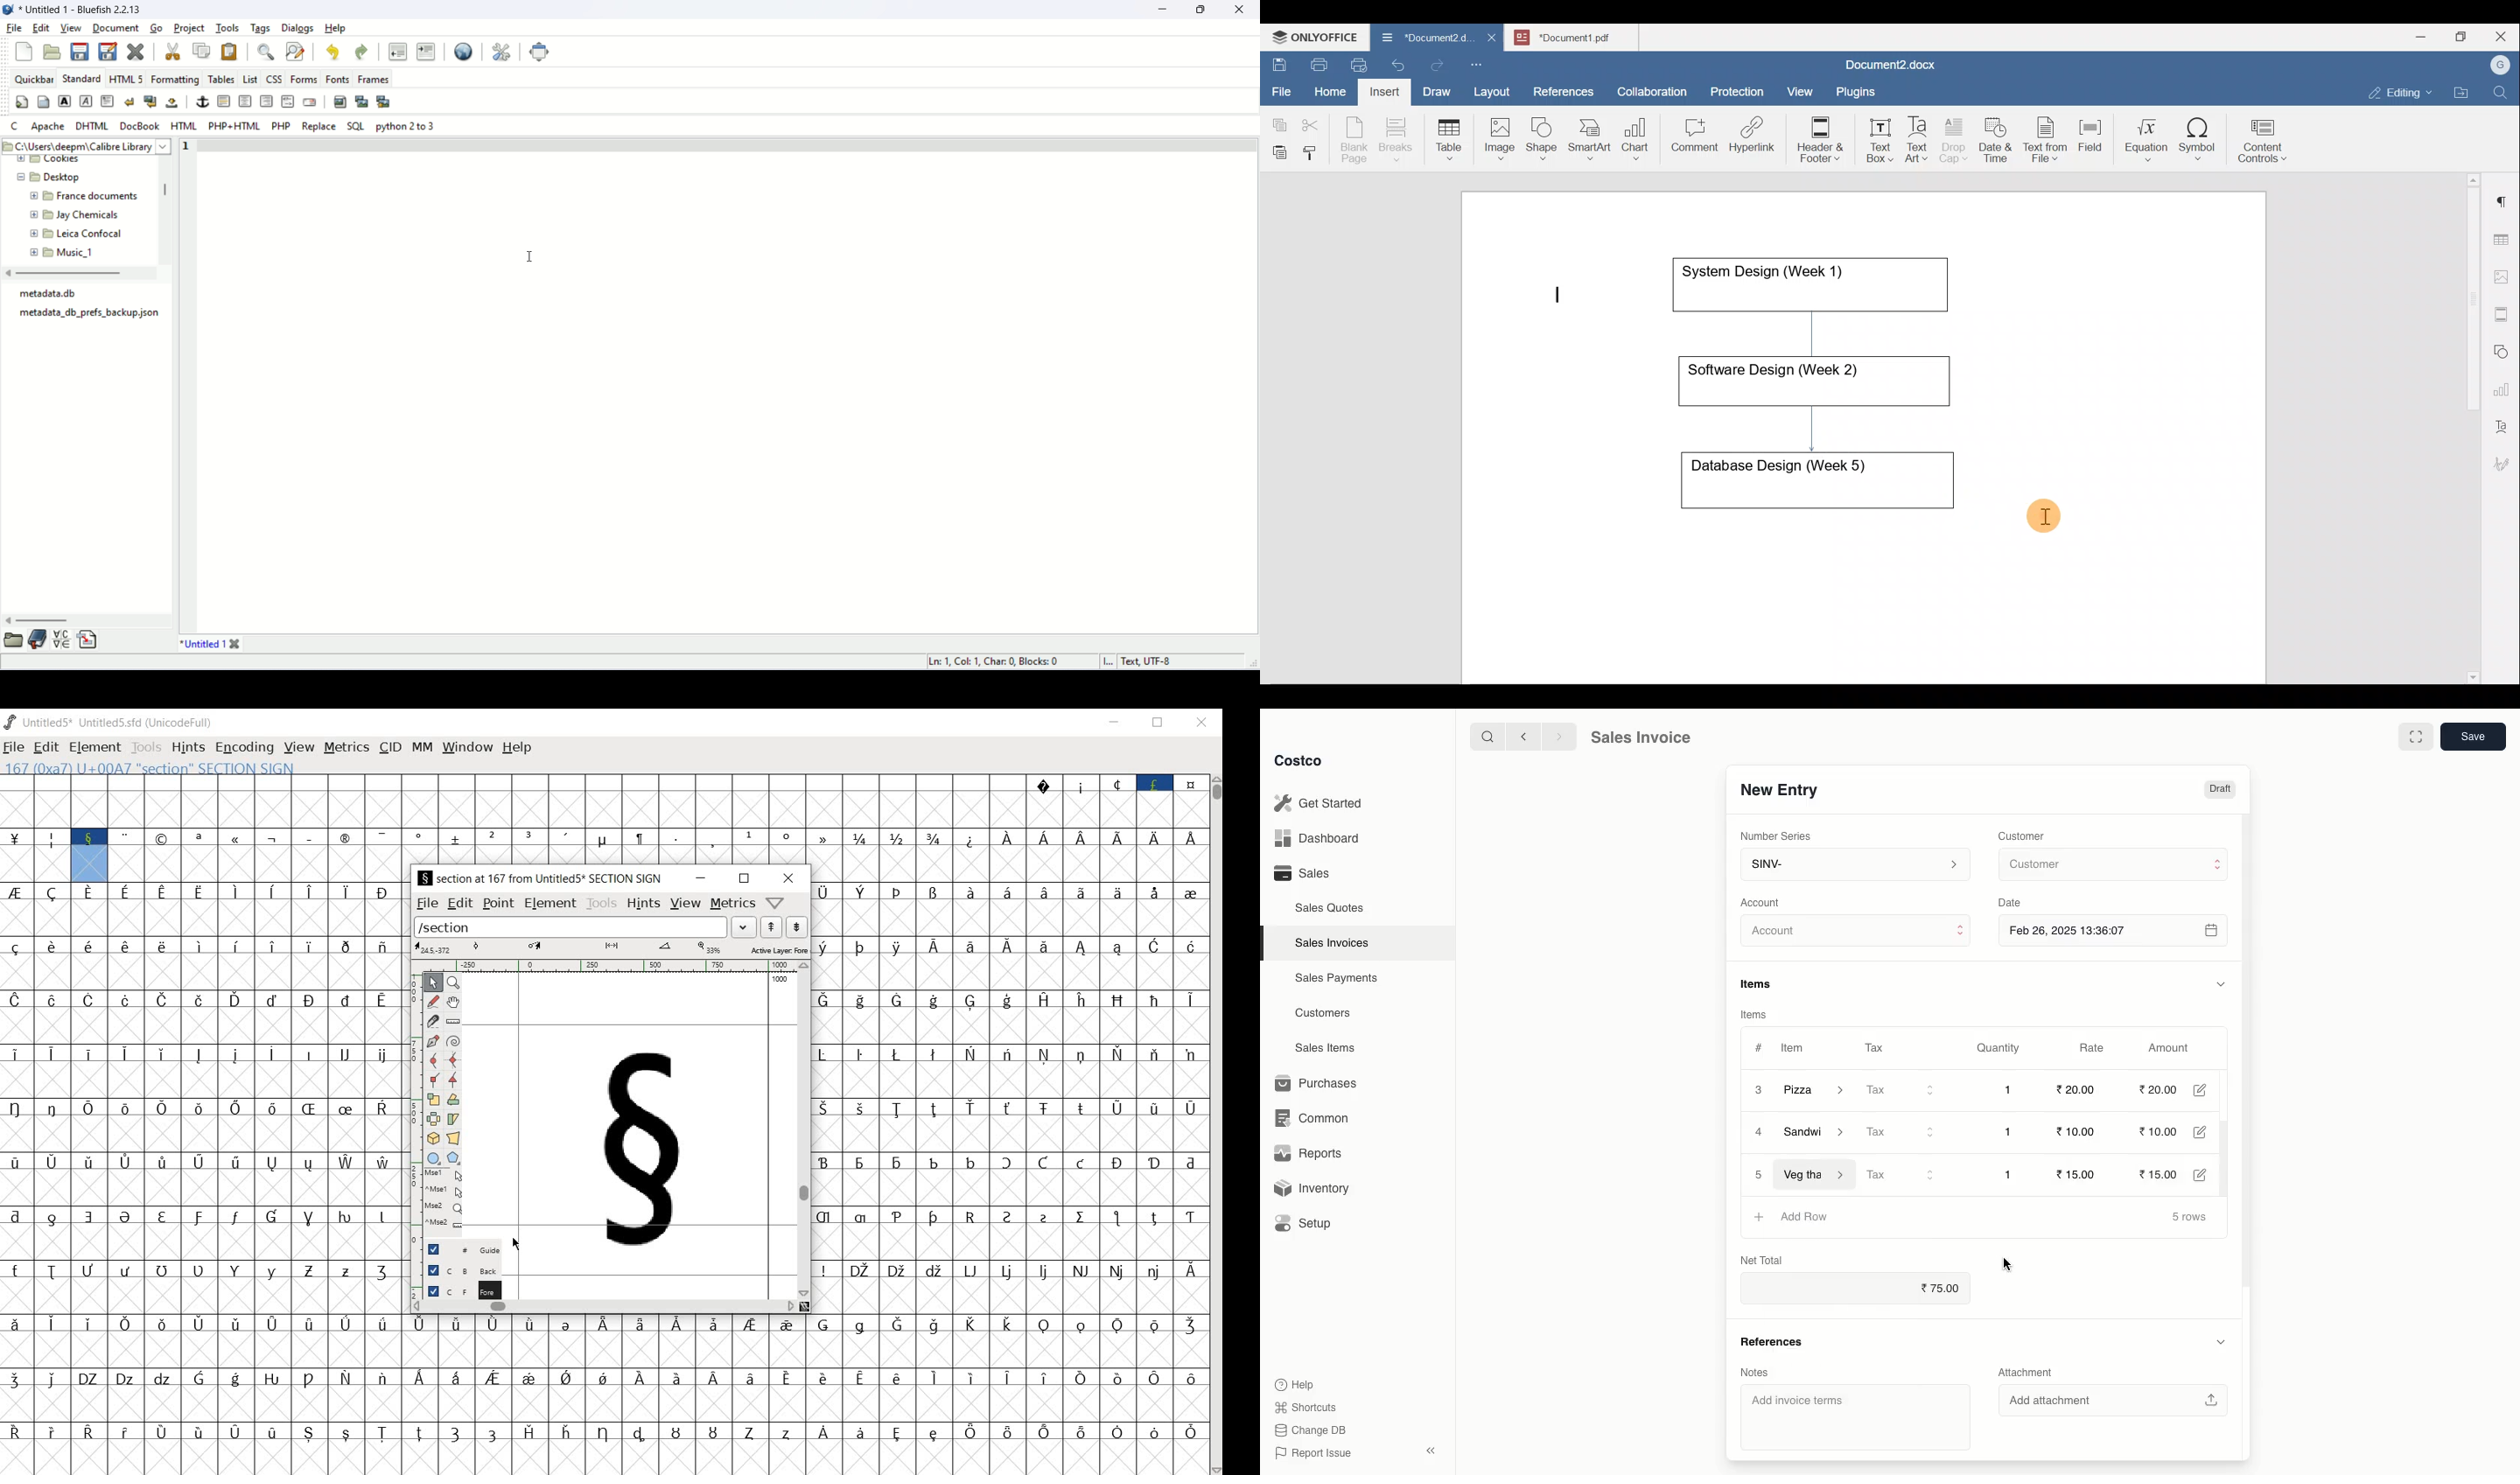  Describe the element at coordinates (1760, 1133) in the screenshot. I see `4` at that location.